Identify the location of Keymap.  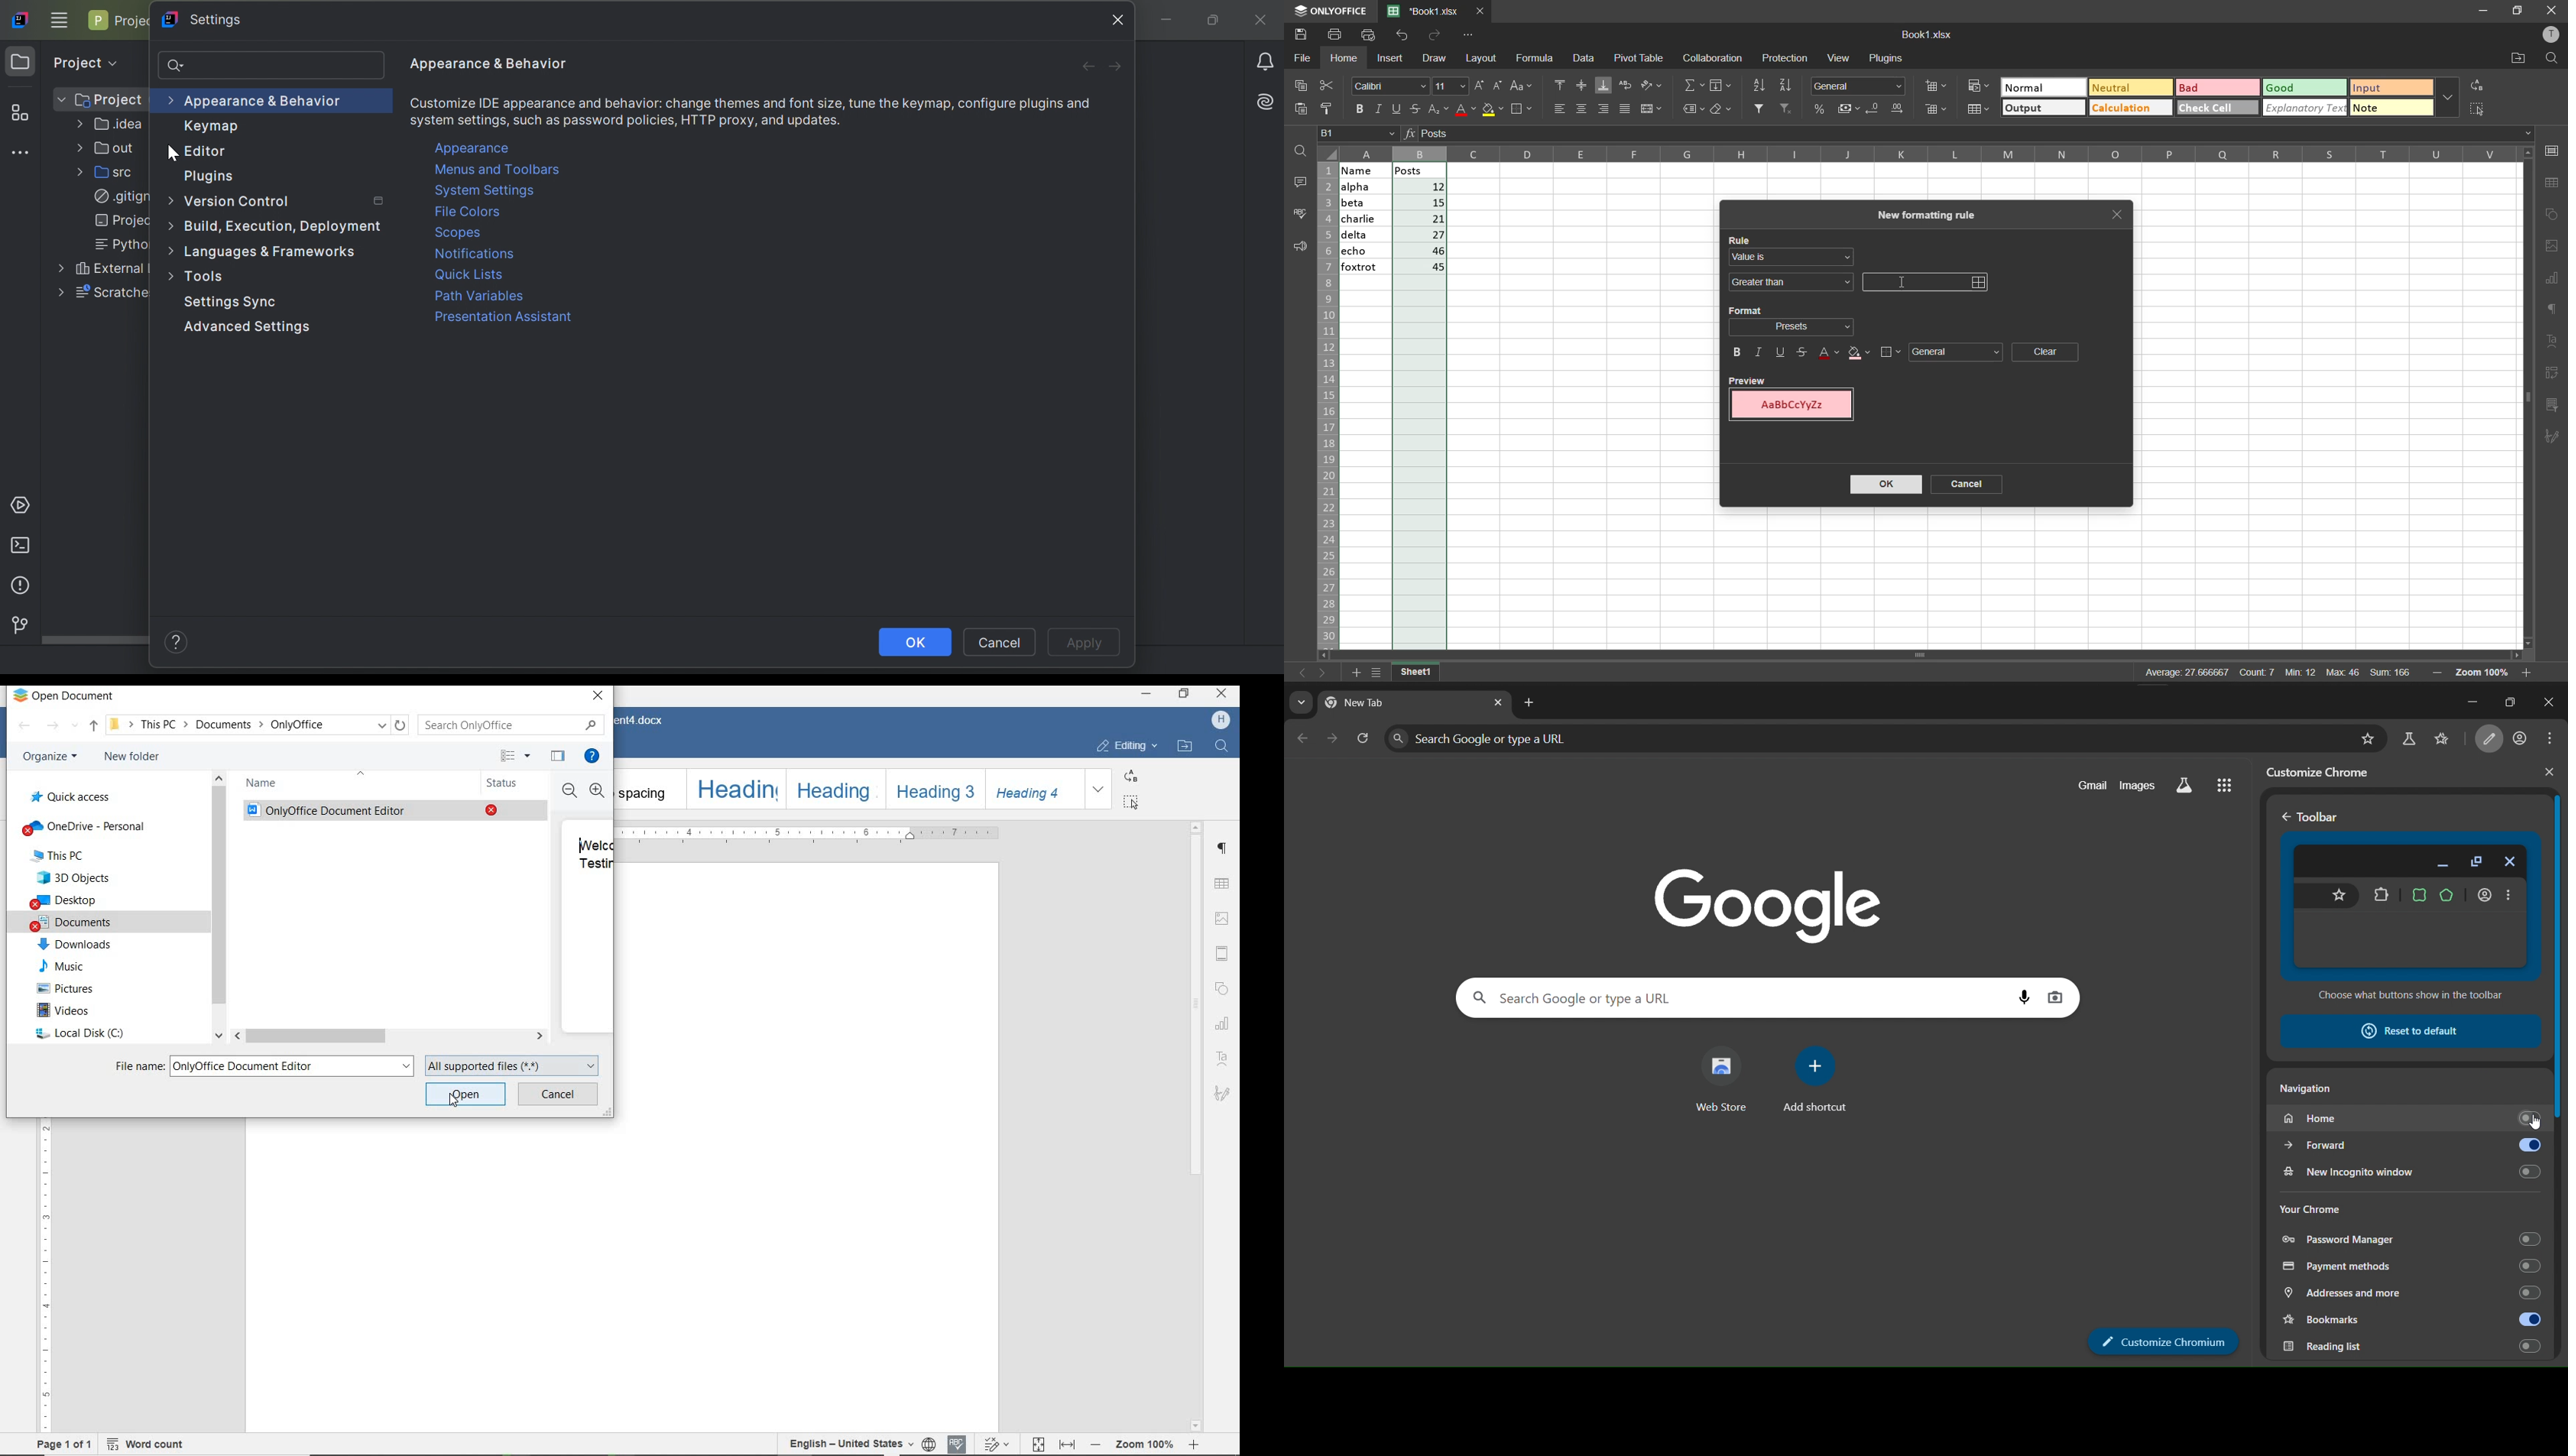
(213, 126).